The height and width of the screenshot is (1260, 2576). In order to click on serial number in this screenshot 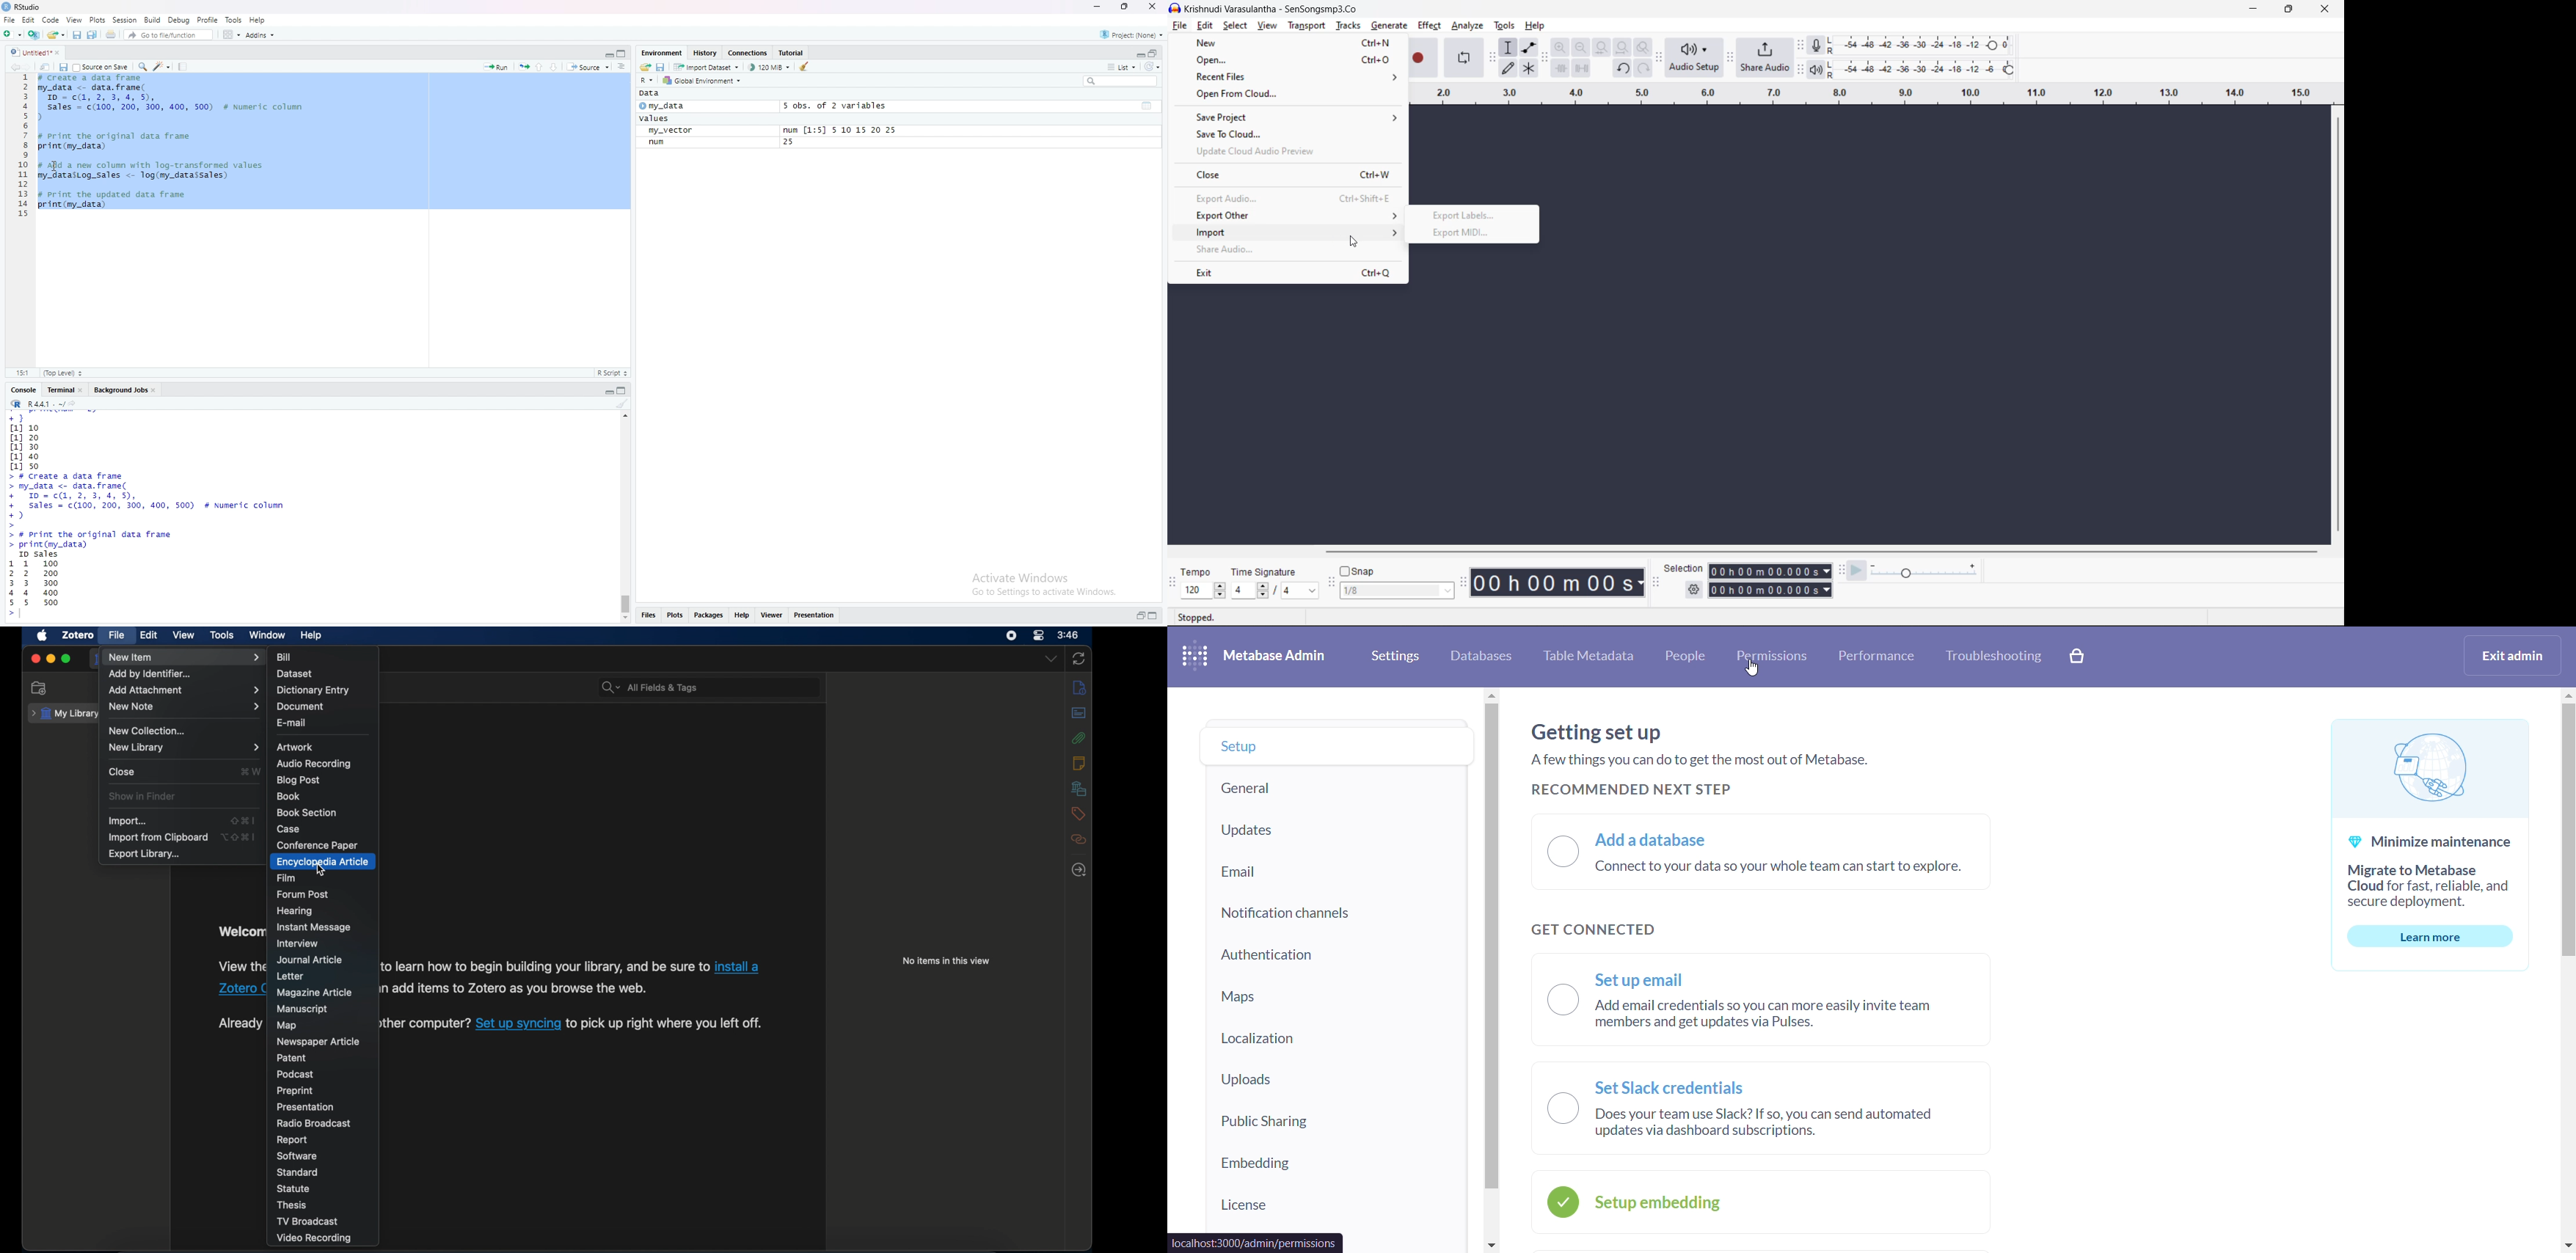, I will do `click(20, 150)`.